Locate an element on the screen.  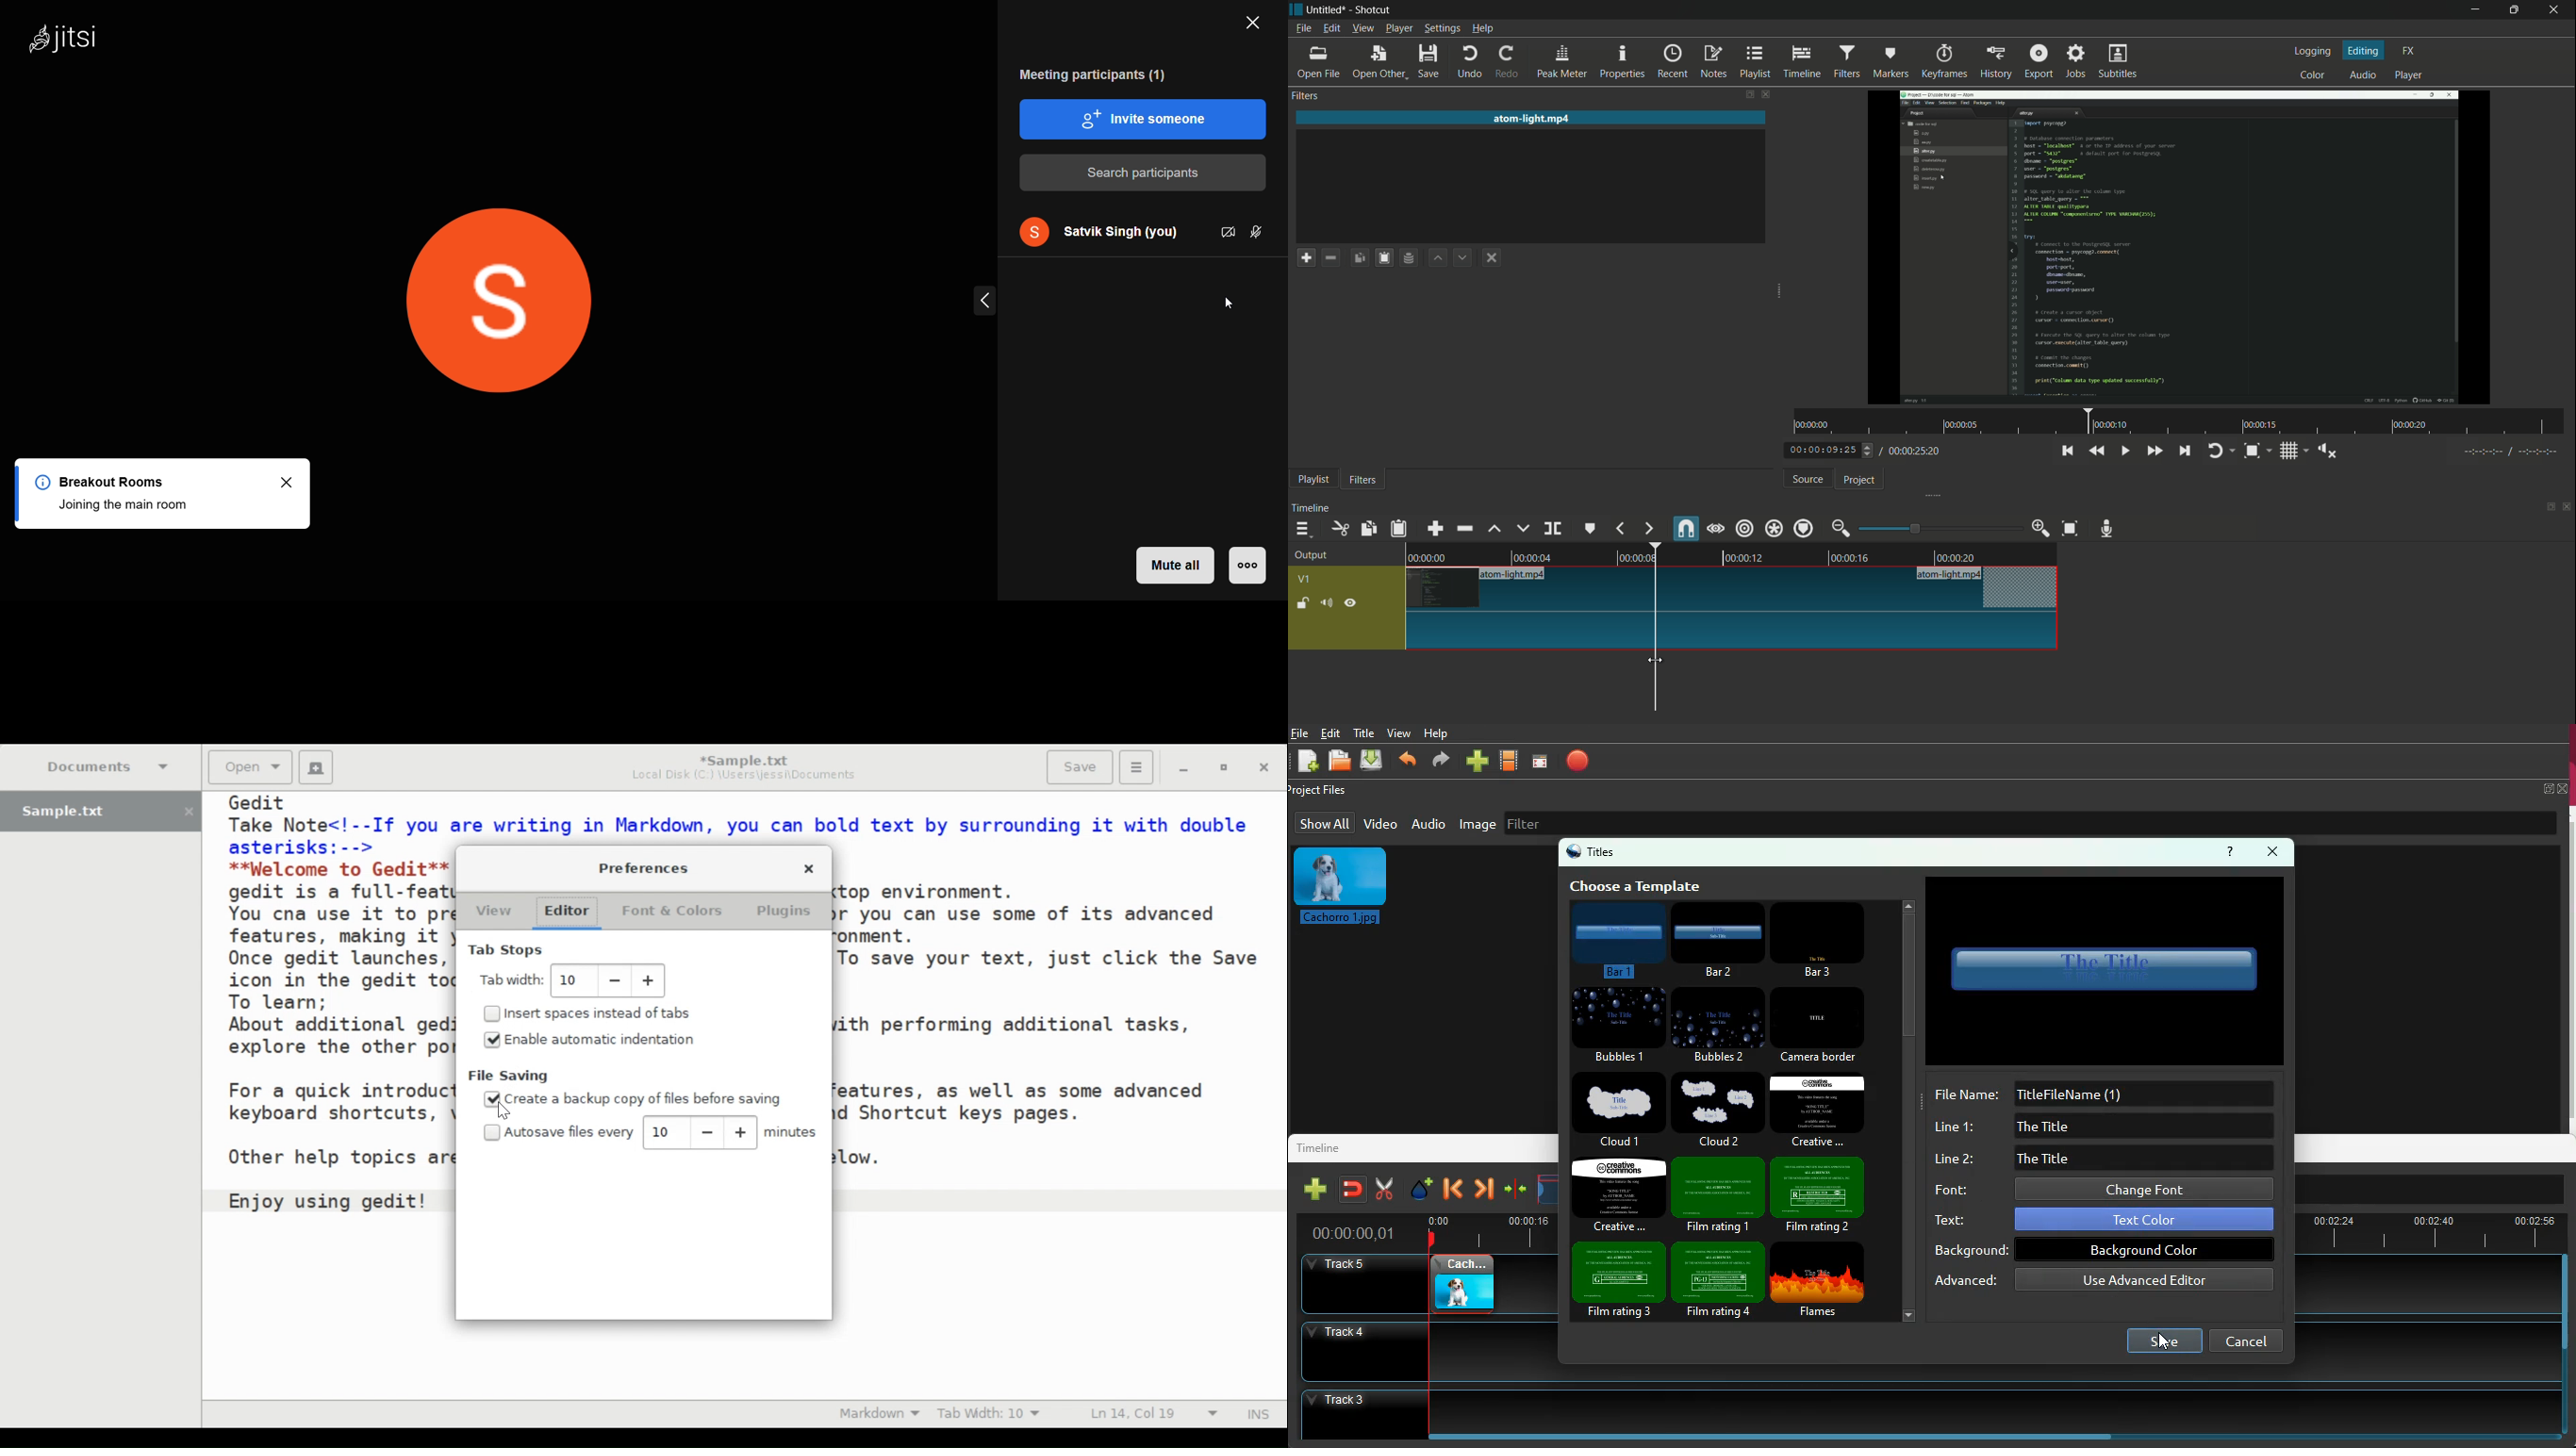
fil rating 2 is located at coordinates (1820, 1194).